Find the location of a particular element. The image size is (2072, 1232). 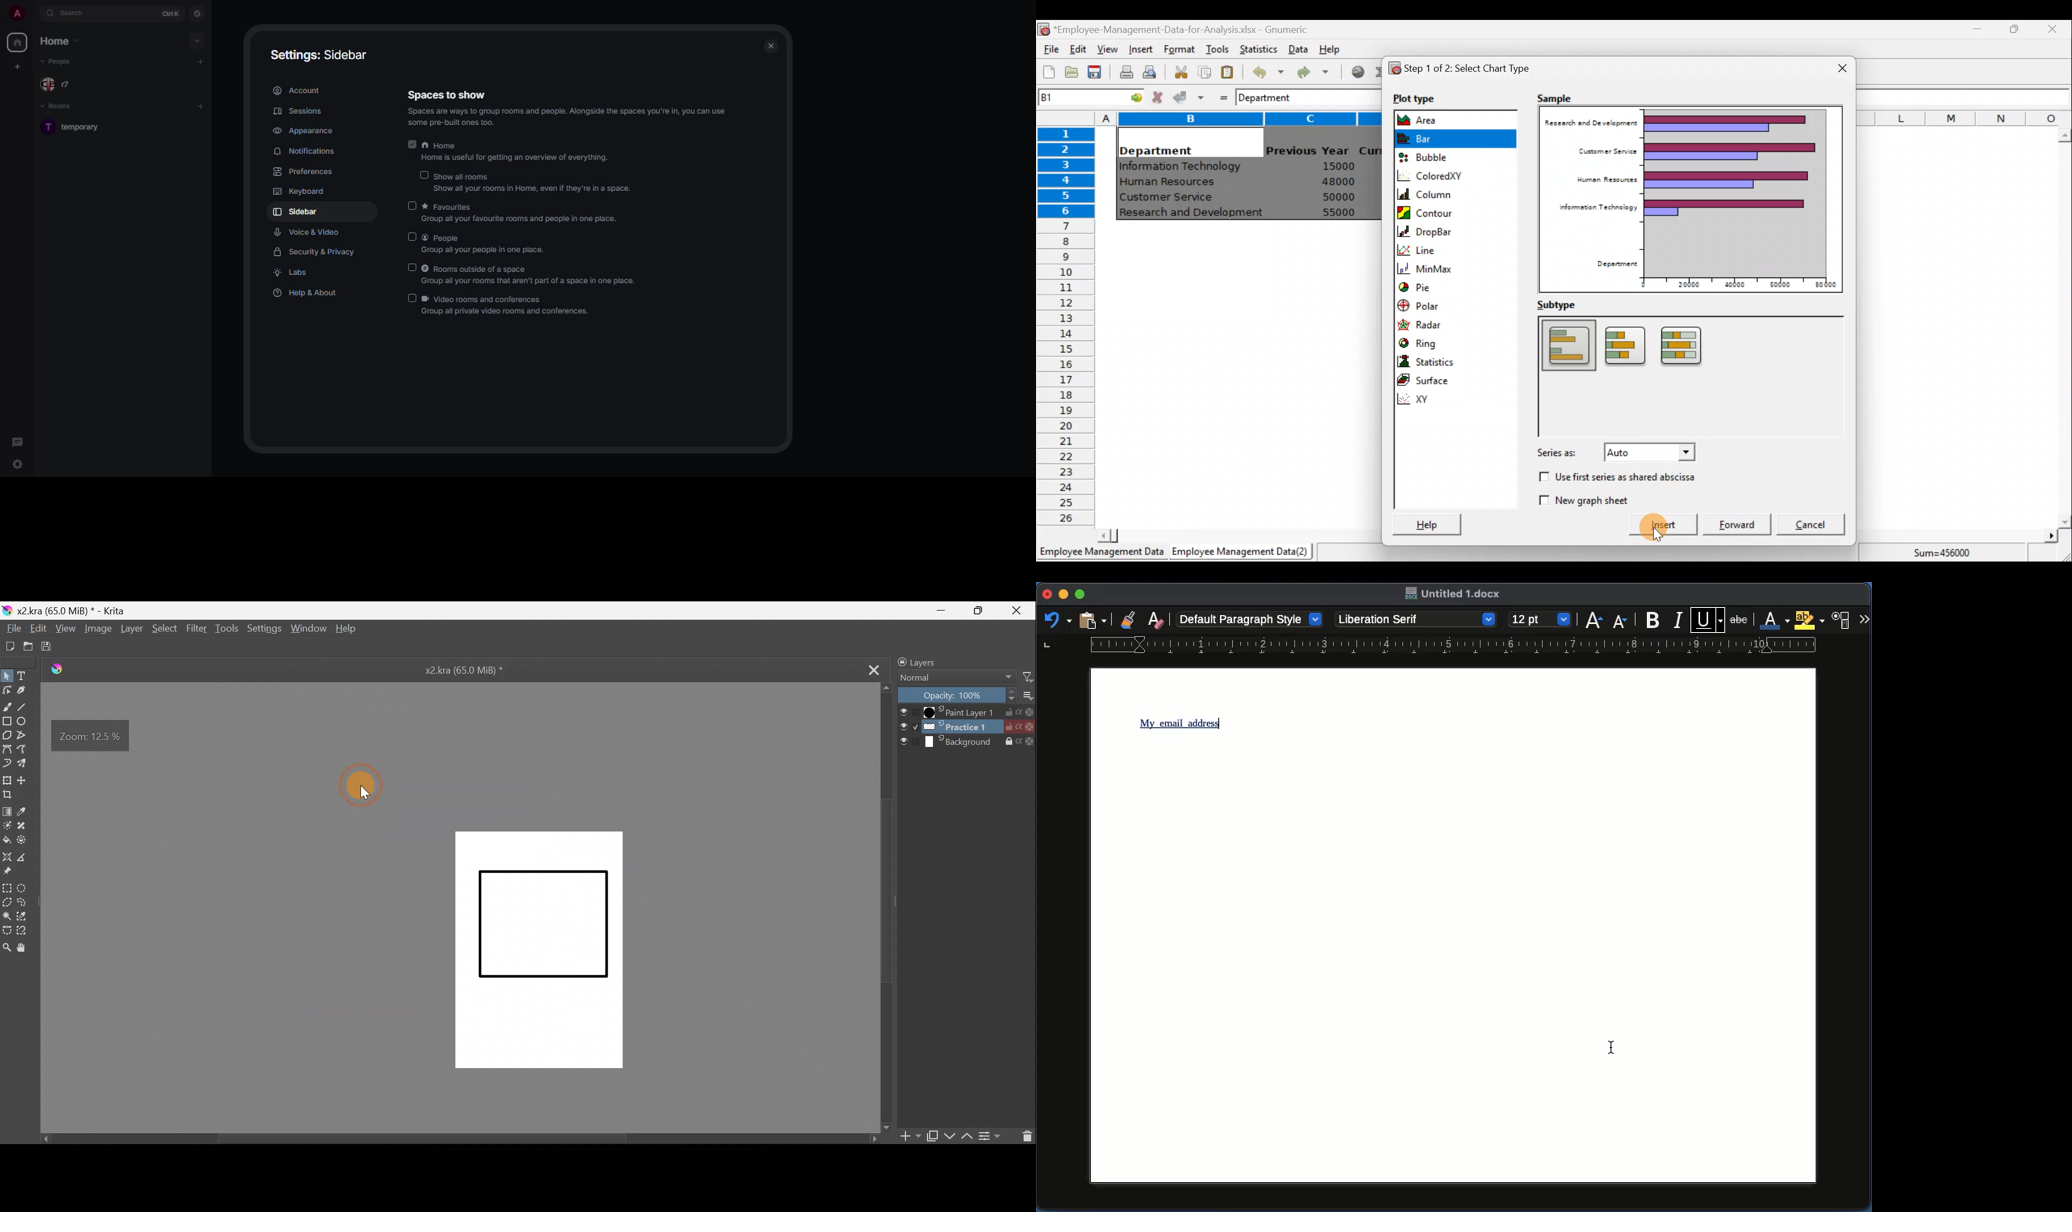

Enclose & fill tool is located at coordinates (25, 841).